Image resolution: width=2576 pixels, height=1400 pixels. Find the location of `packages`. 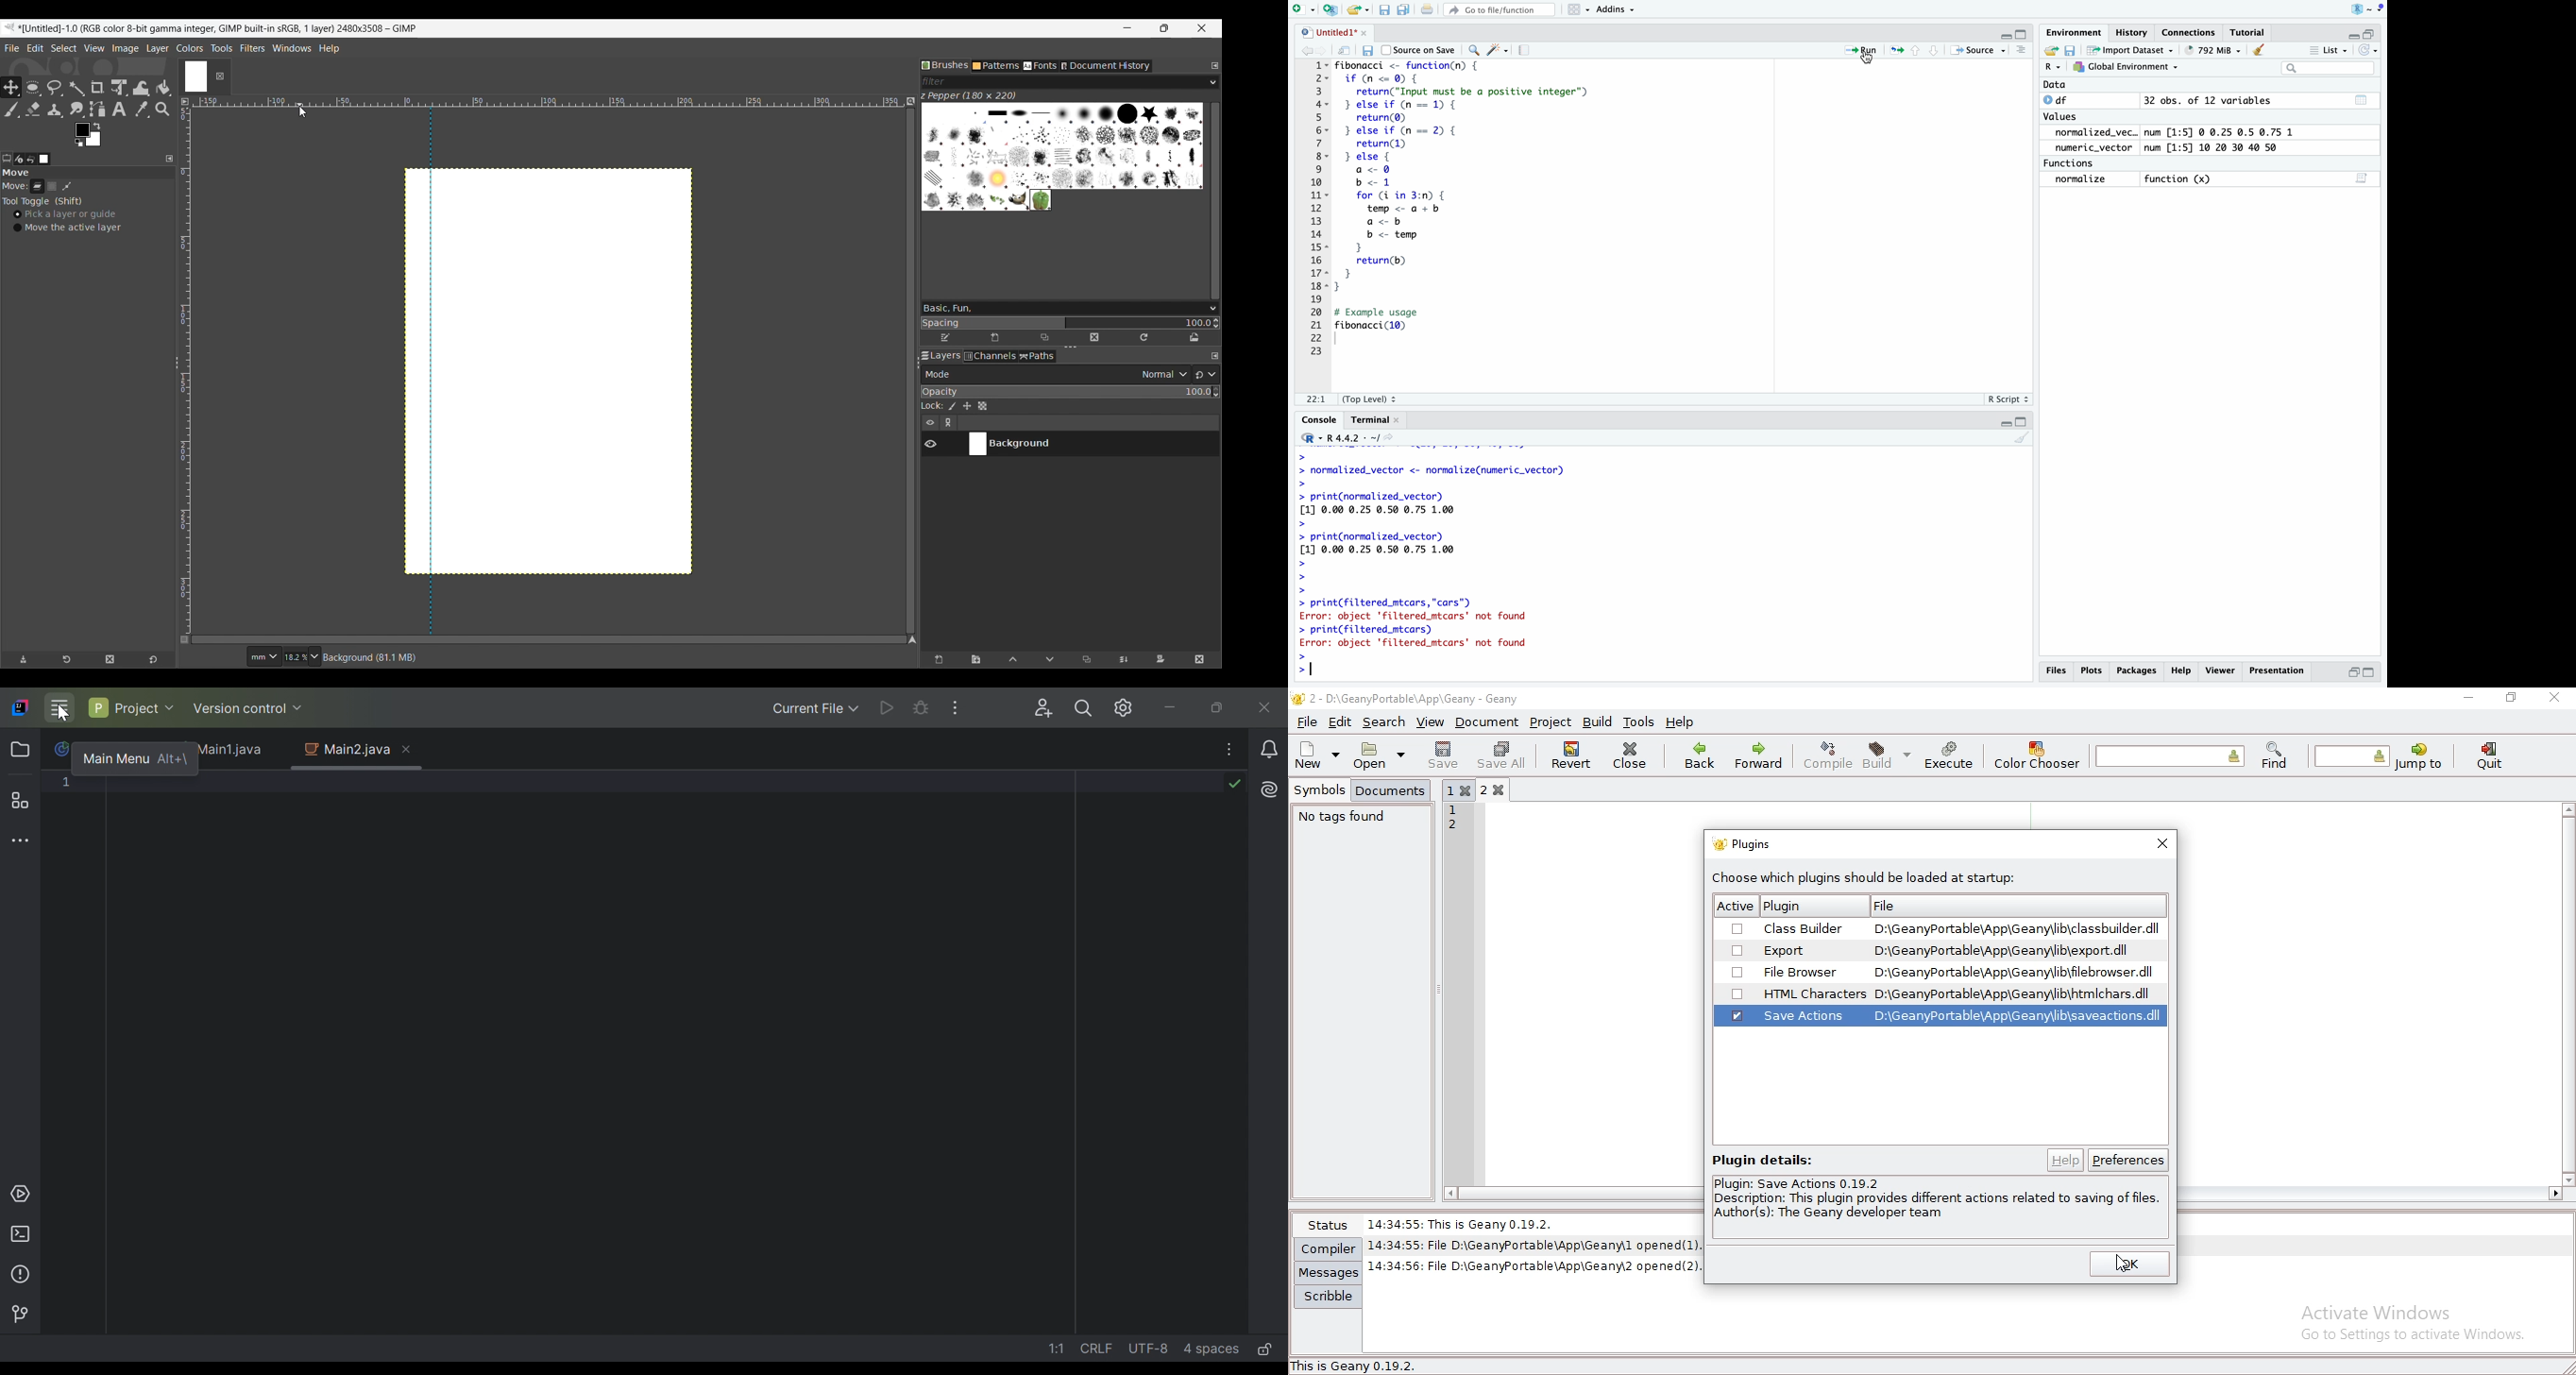

packages is located at coordinates (2137, 672).